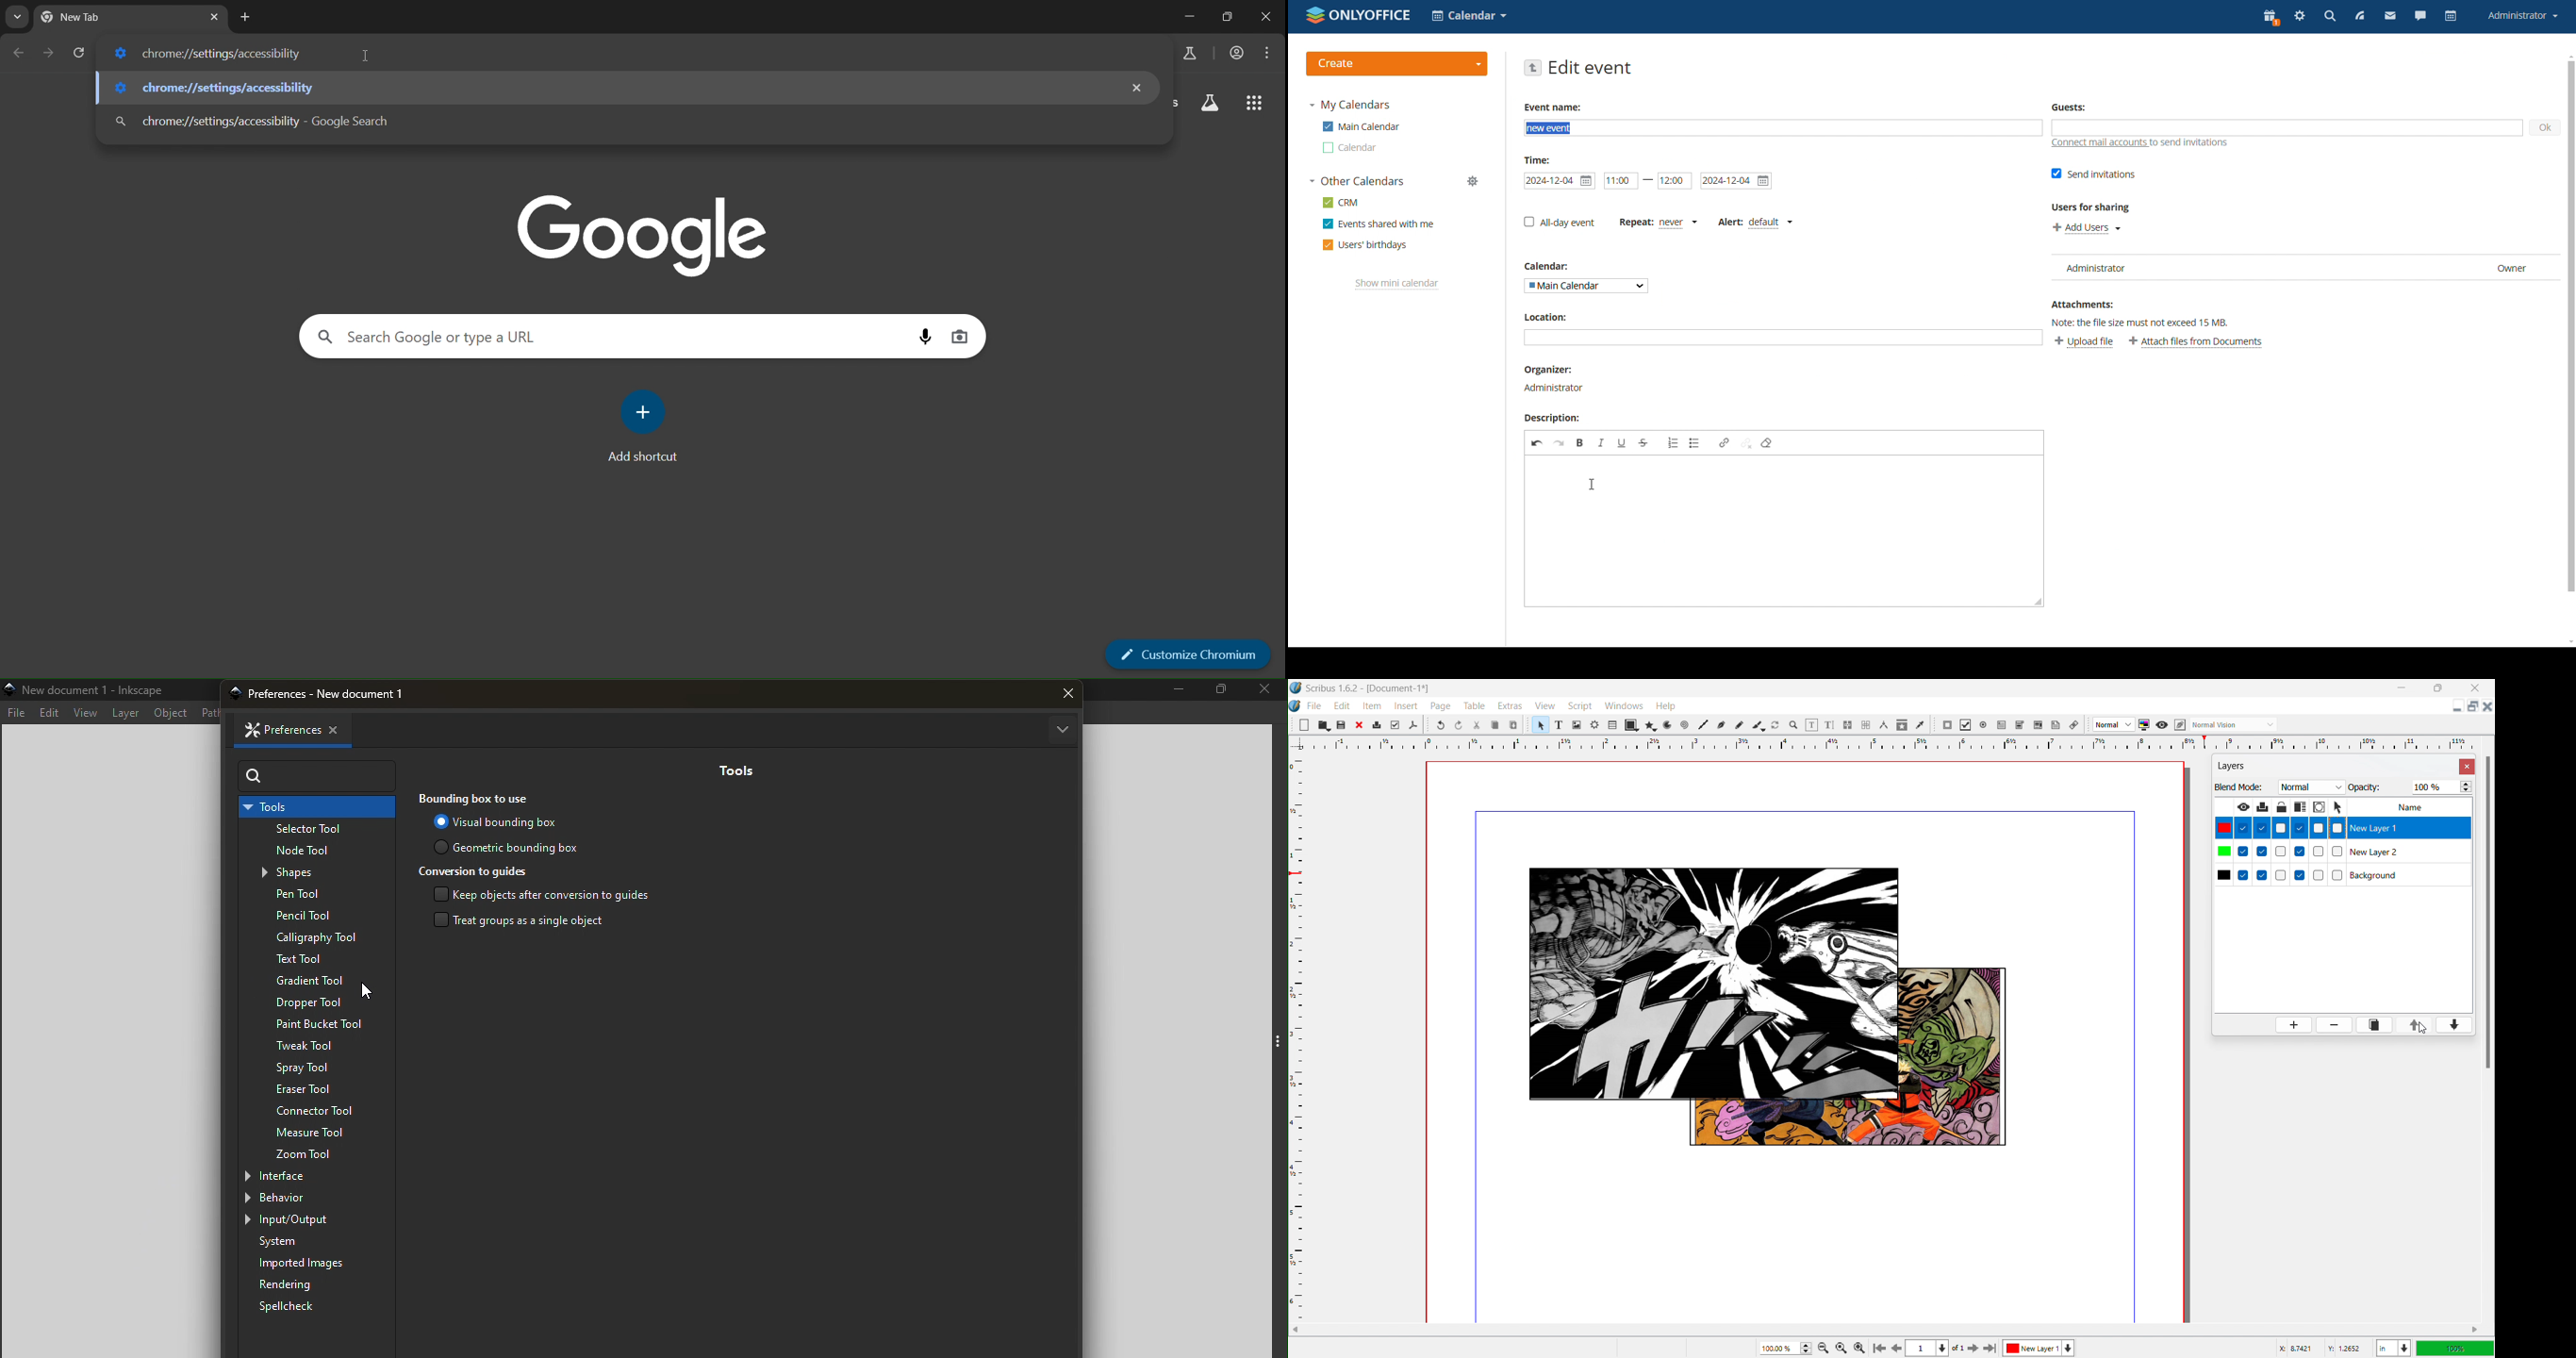 This screenshot has height=1372, width=2576. I want to click on reload page, so click(80, 52).